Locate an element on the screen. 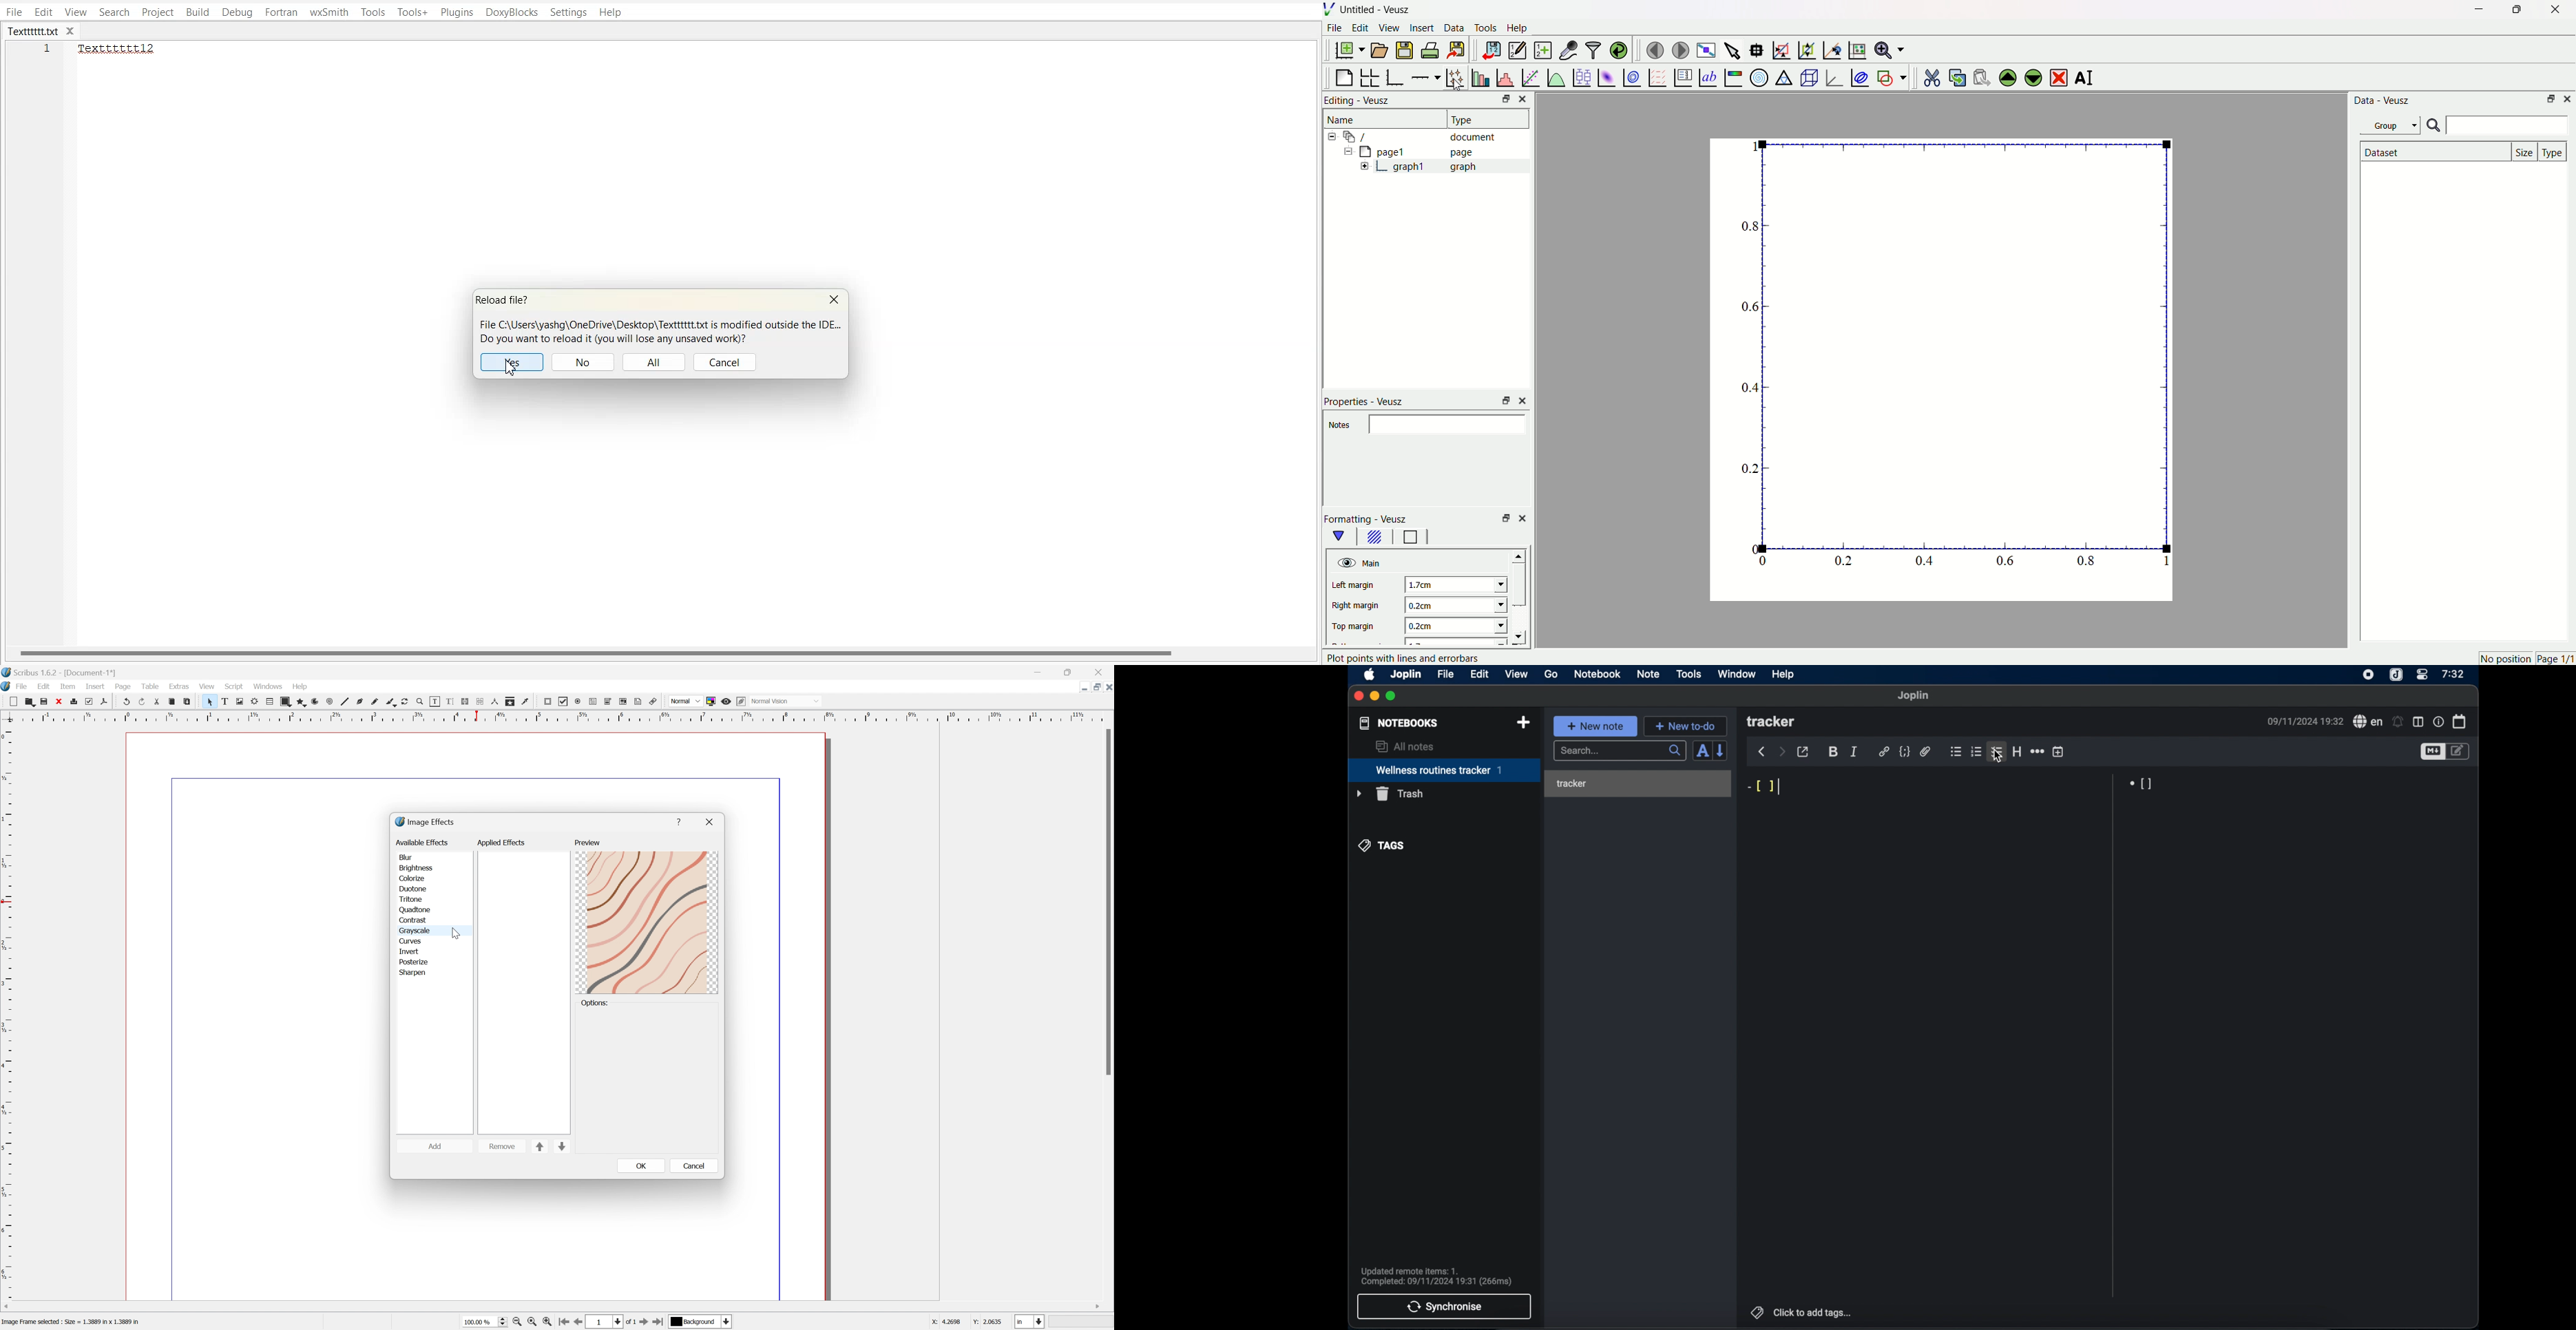  File C:\Users\yashg\OneDrive\Desktop\Textttttt.txt is modified outside the IDE...
Do you want to reload it (you will lose any unsaved work)? is located at coordinates (658, 330).